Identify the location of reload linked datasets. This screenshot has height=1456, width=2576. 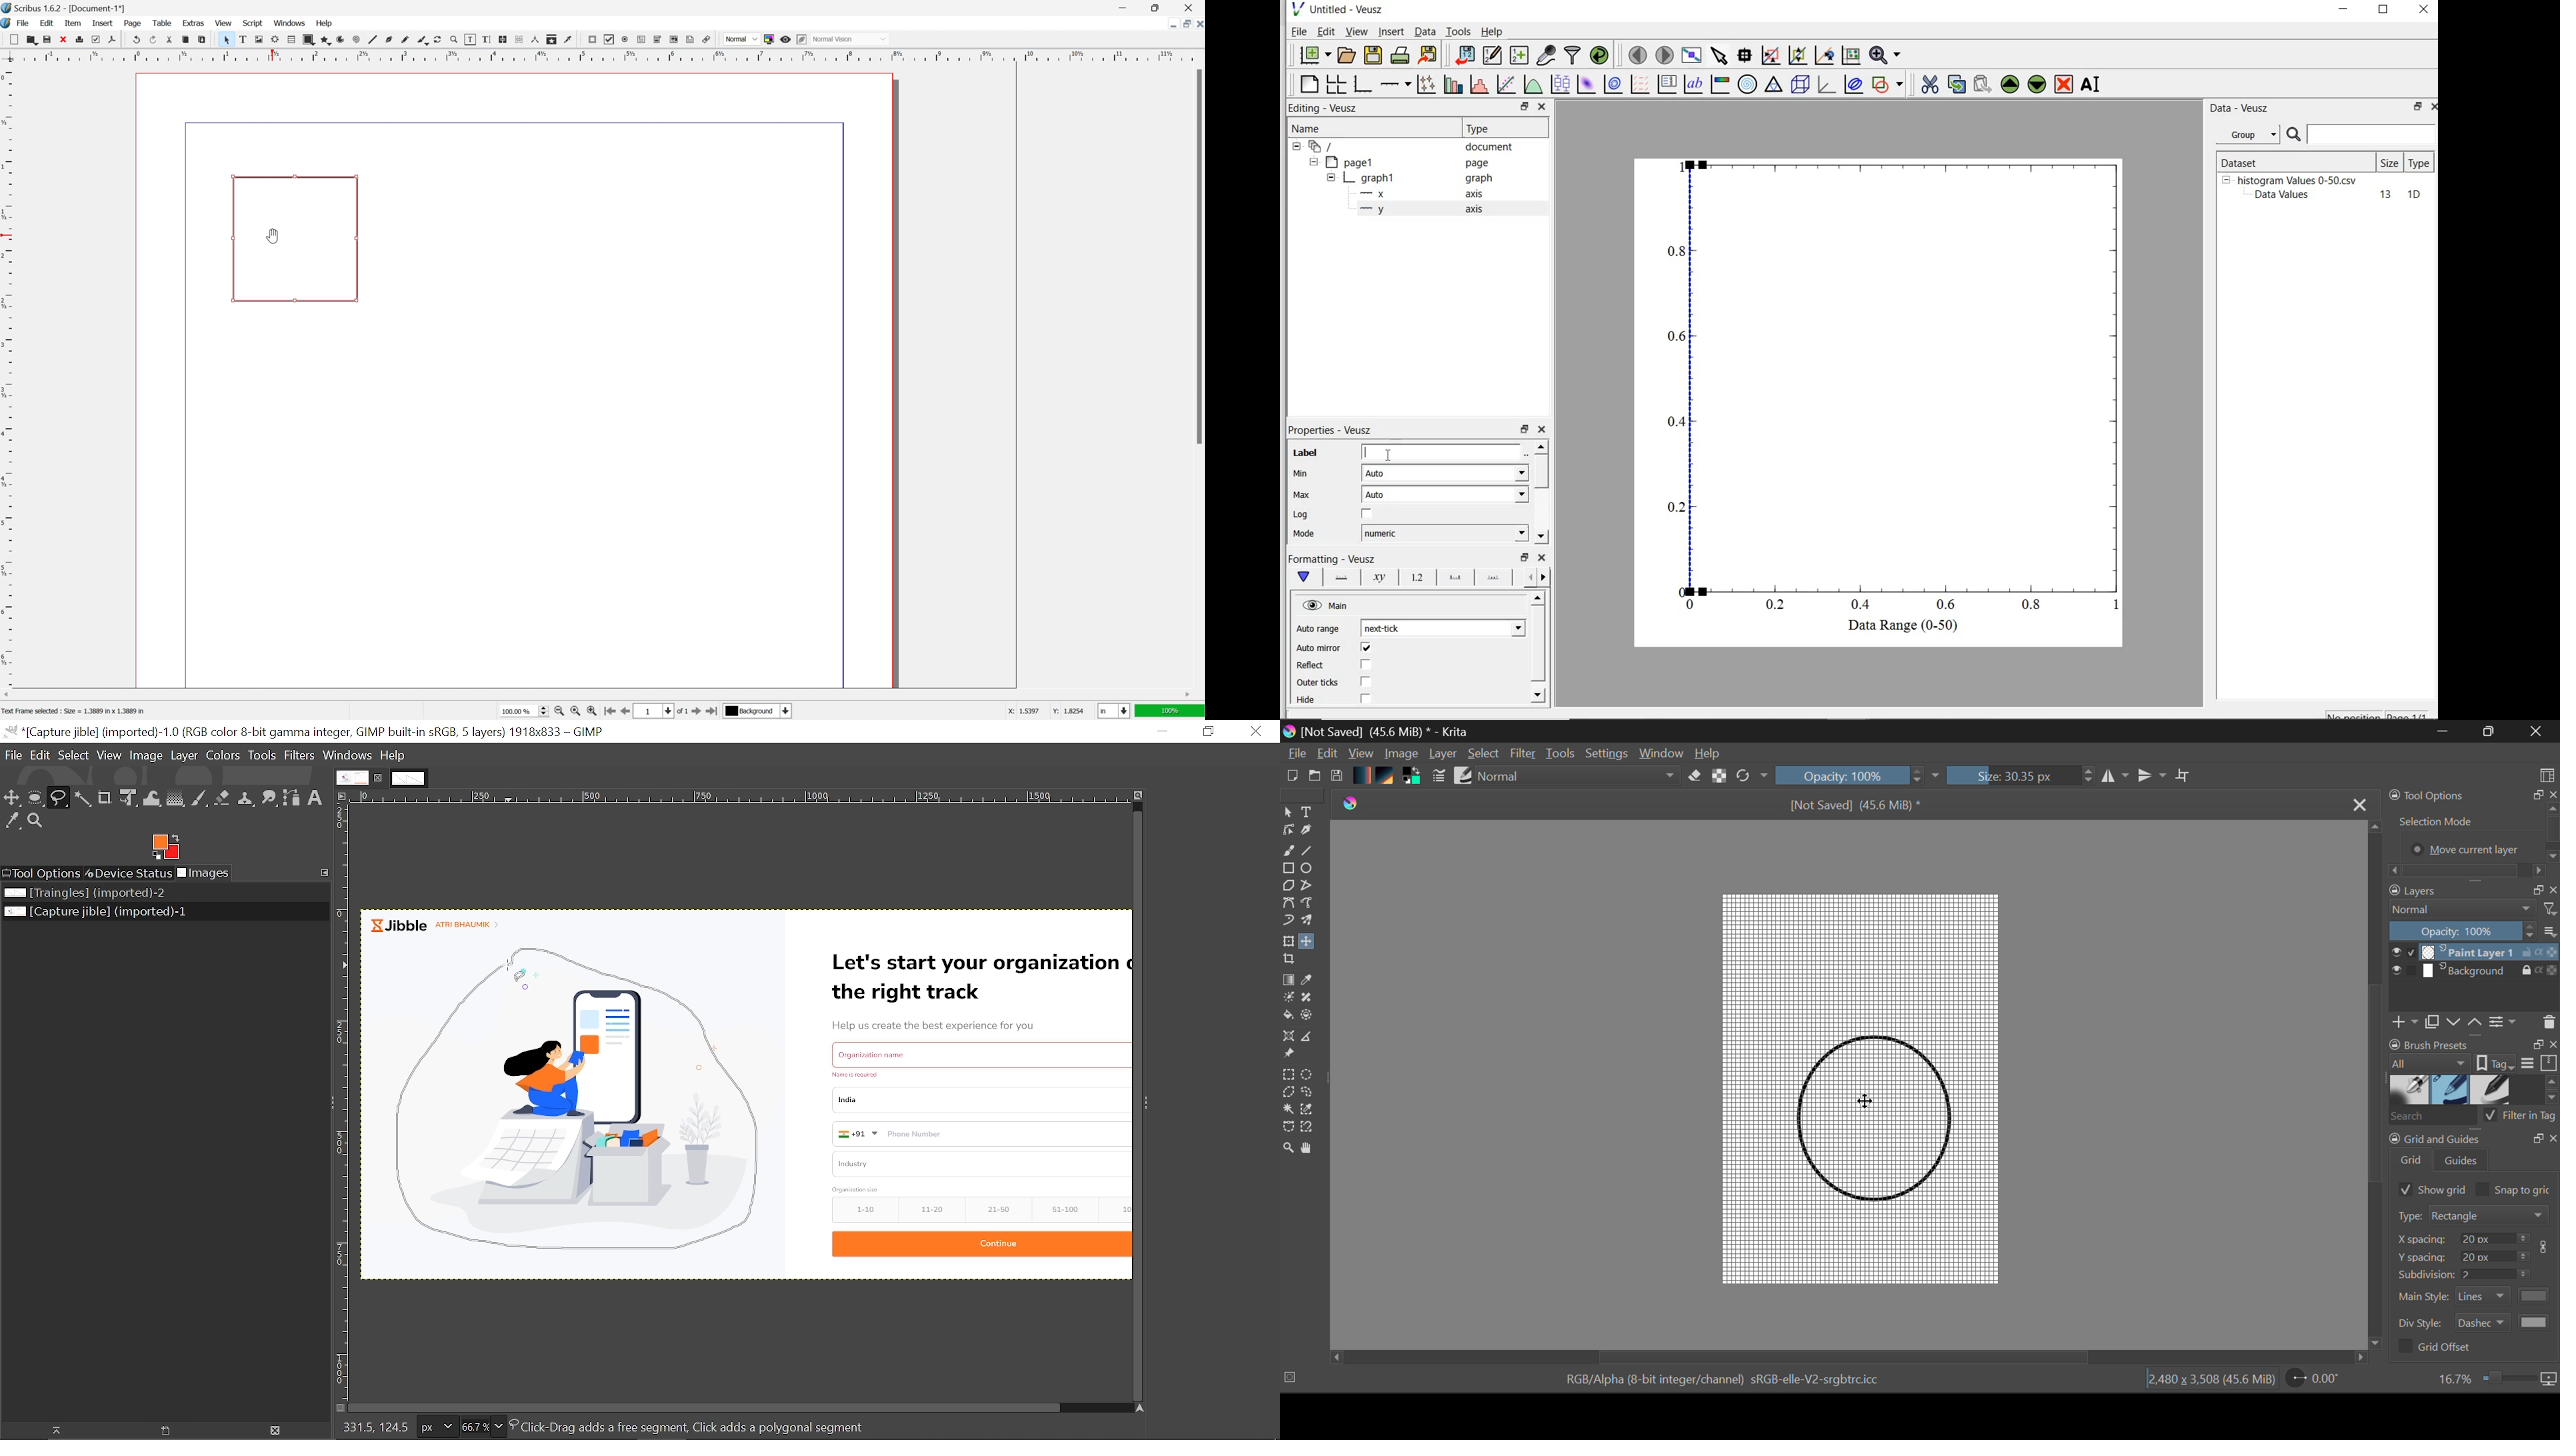
(1602, 55).